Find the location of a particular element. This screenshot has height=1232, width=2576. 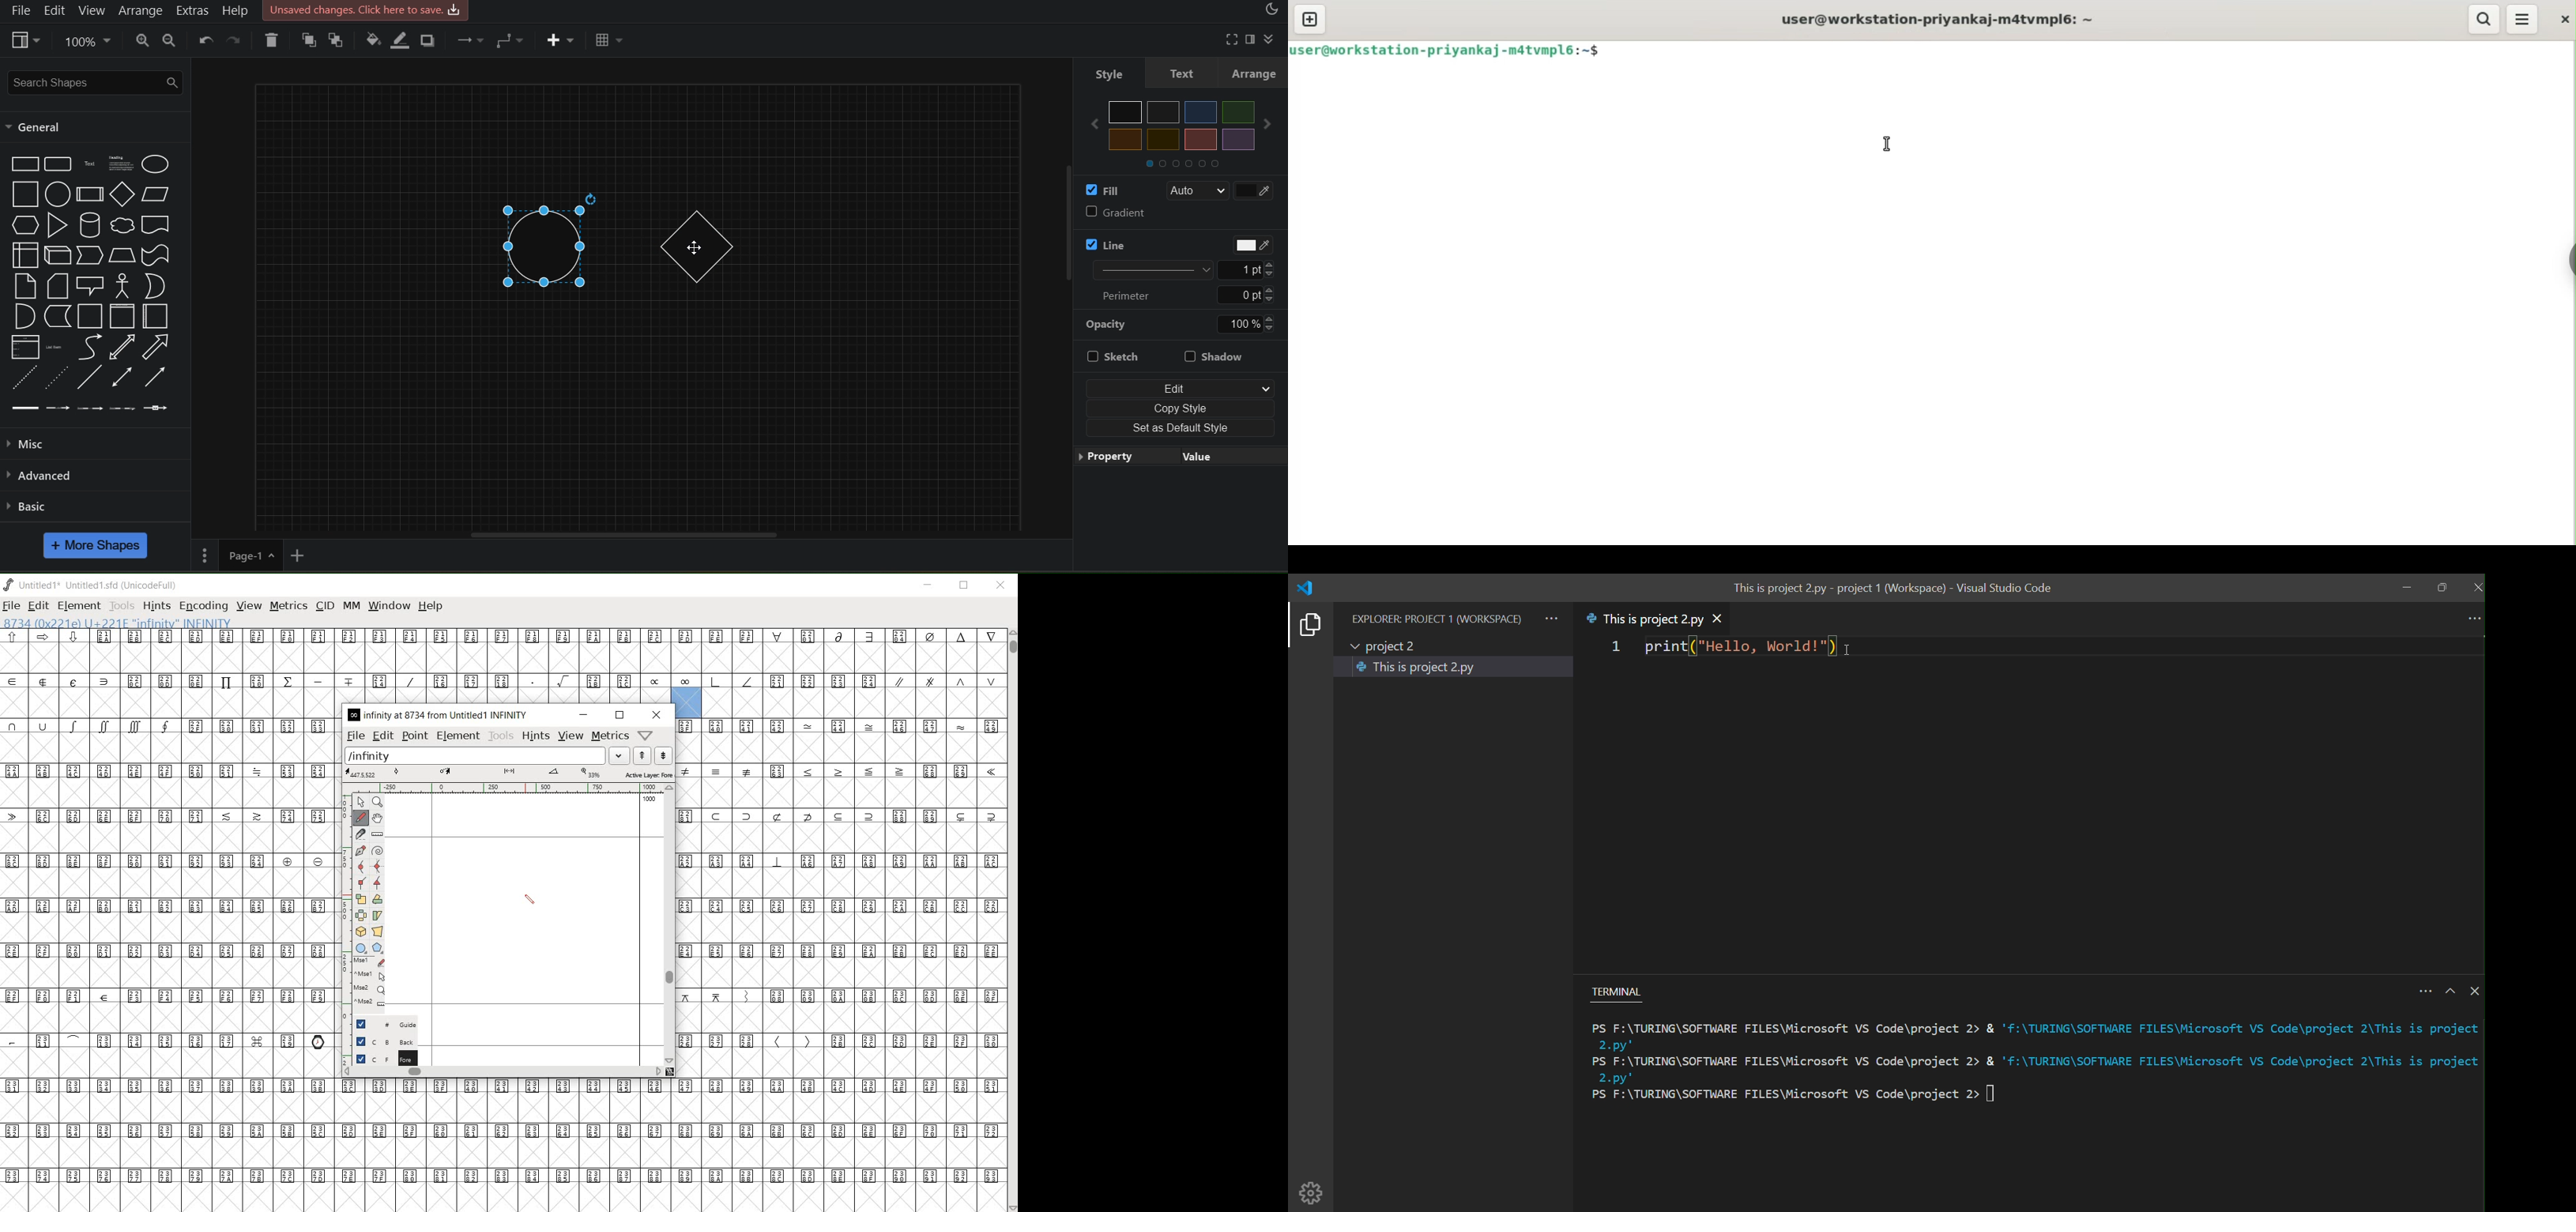

Directional Arrow is located at coordinates (156, 376).